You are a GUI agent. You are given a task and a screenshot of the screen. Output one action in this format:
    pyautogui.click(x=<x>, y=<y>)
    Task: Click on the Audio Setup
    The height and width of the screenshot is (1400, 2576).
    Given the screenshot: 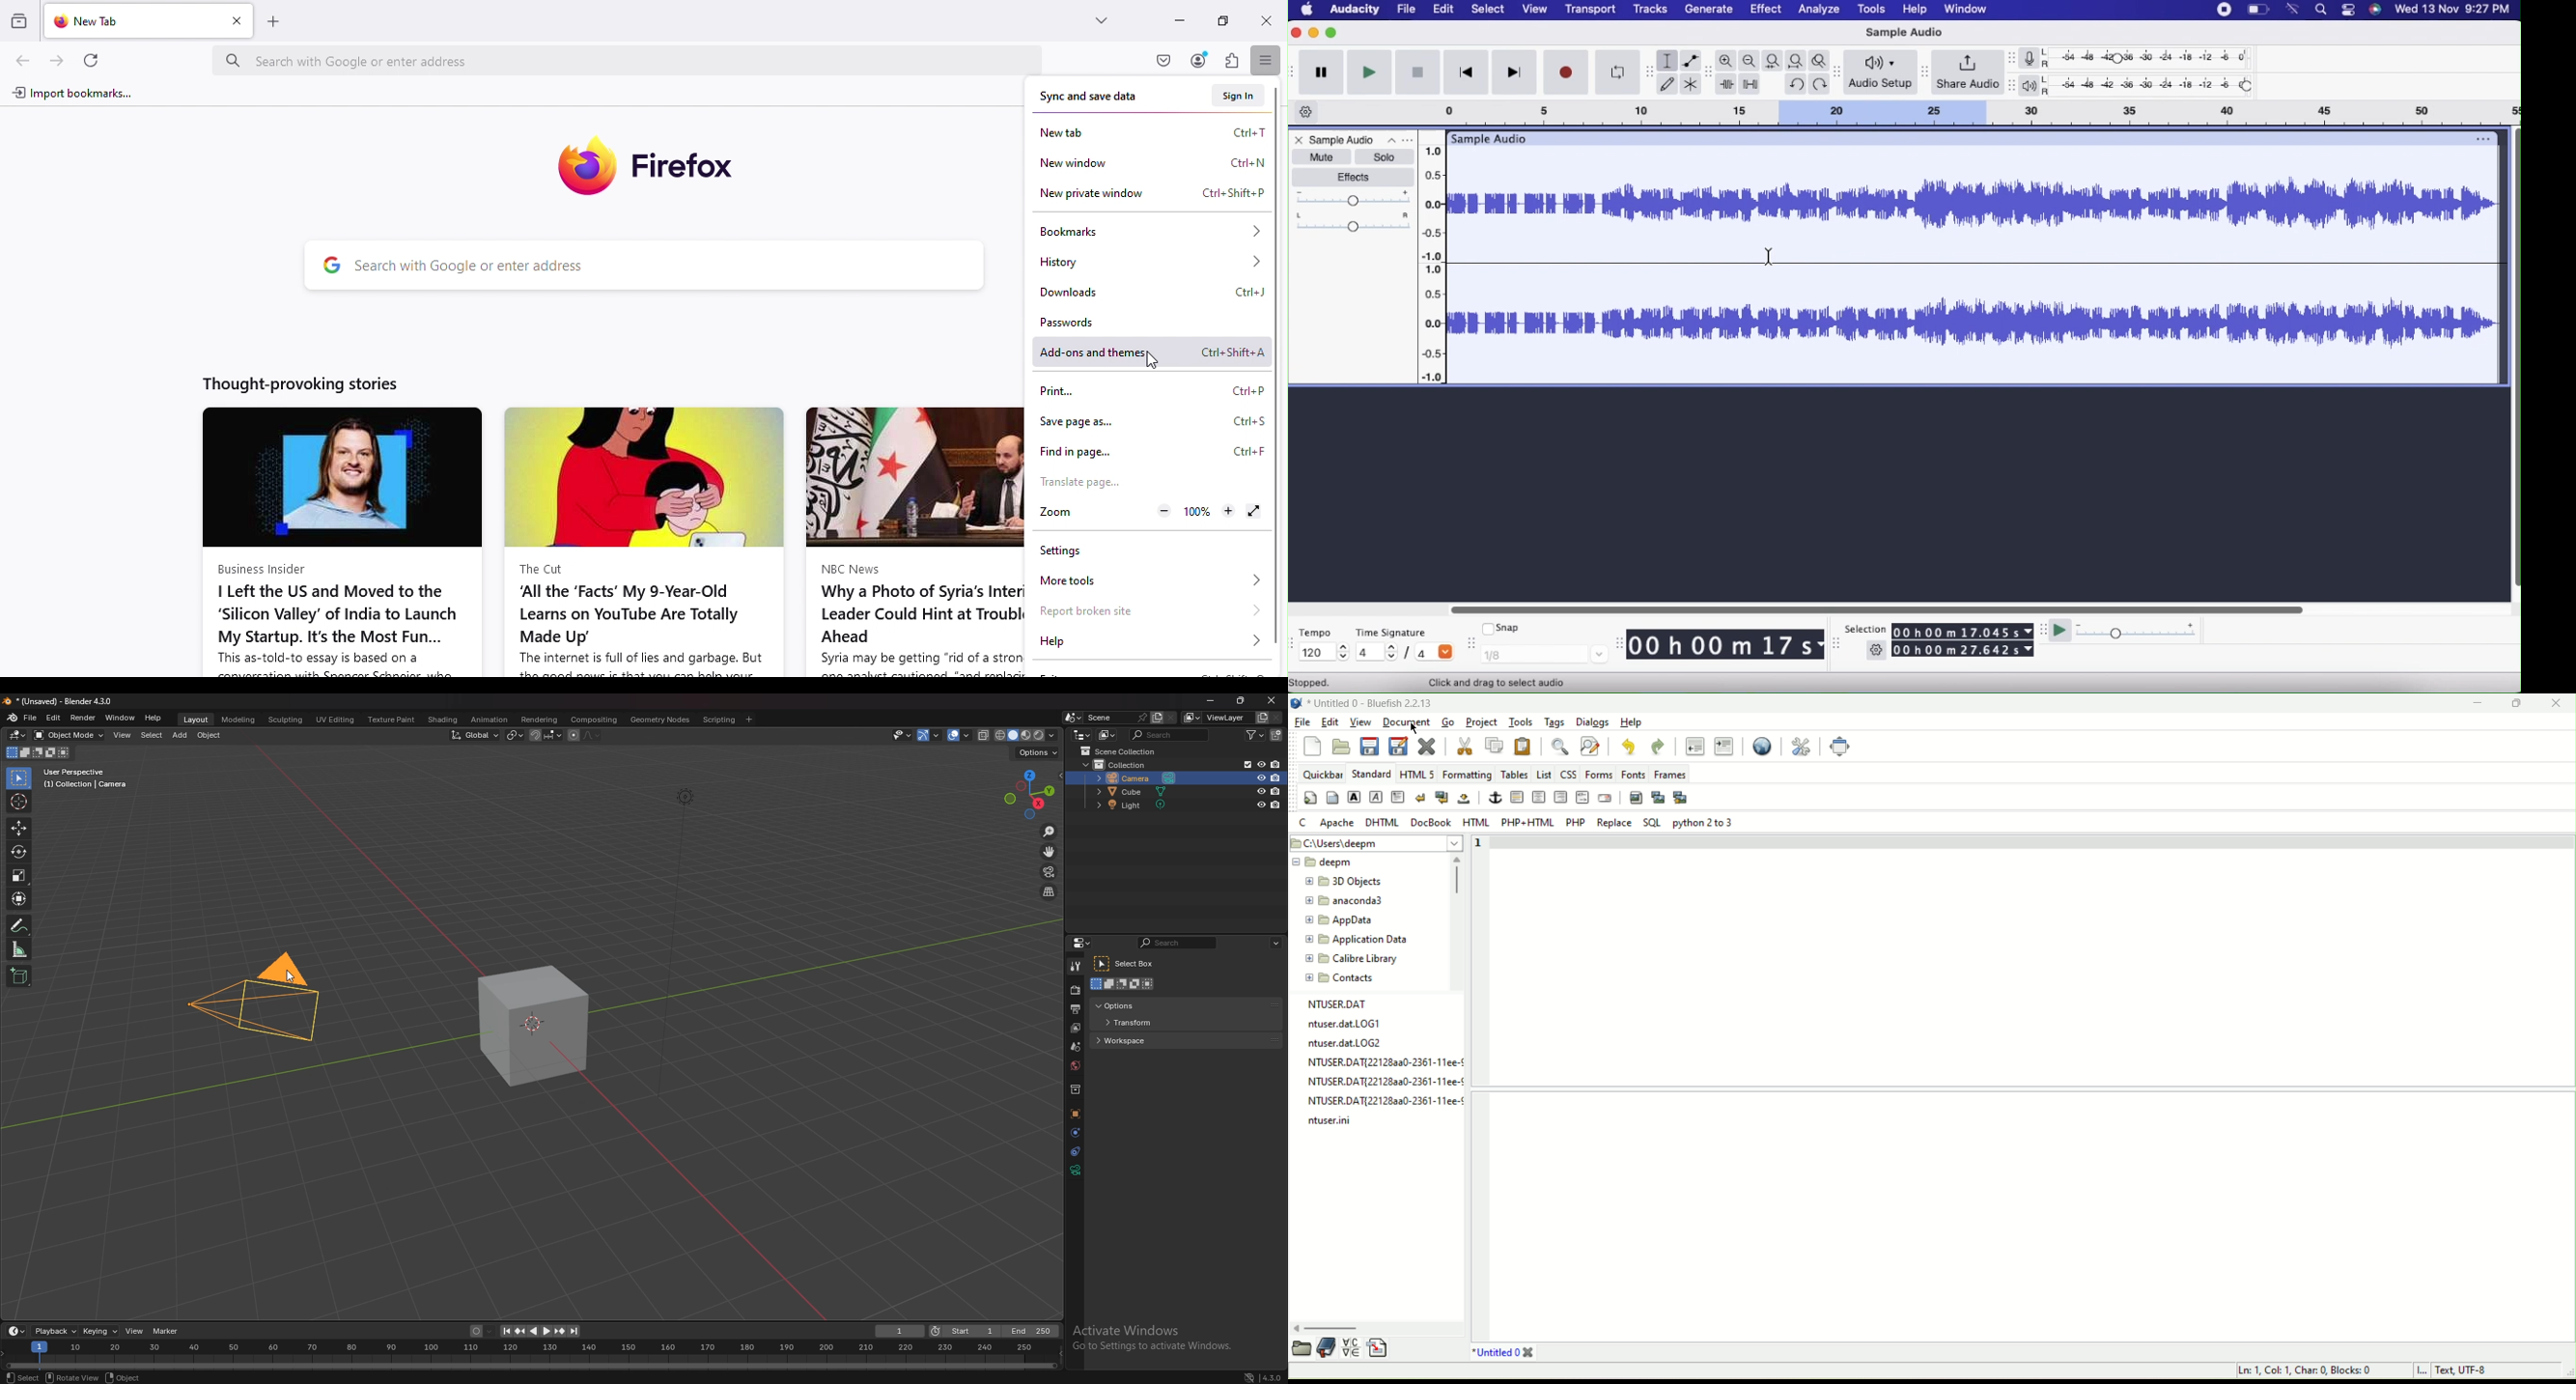 What is the action you would take?
    pyautogui.click(x=1881, y=71)
    